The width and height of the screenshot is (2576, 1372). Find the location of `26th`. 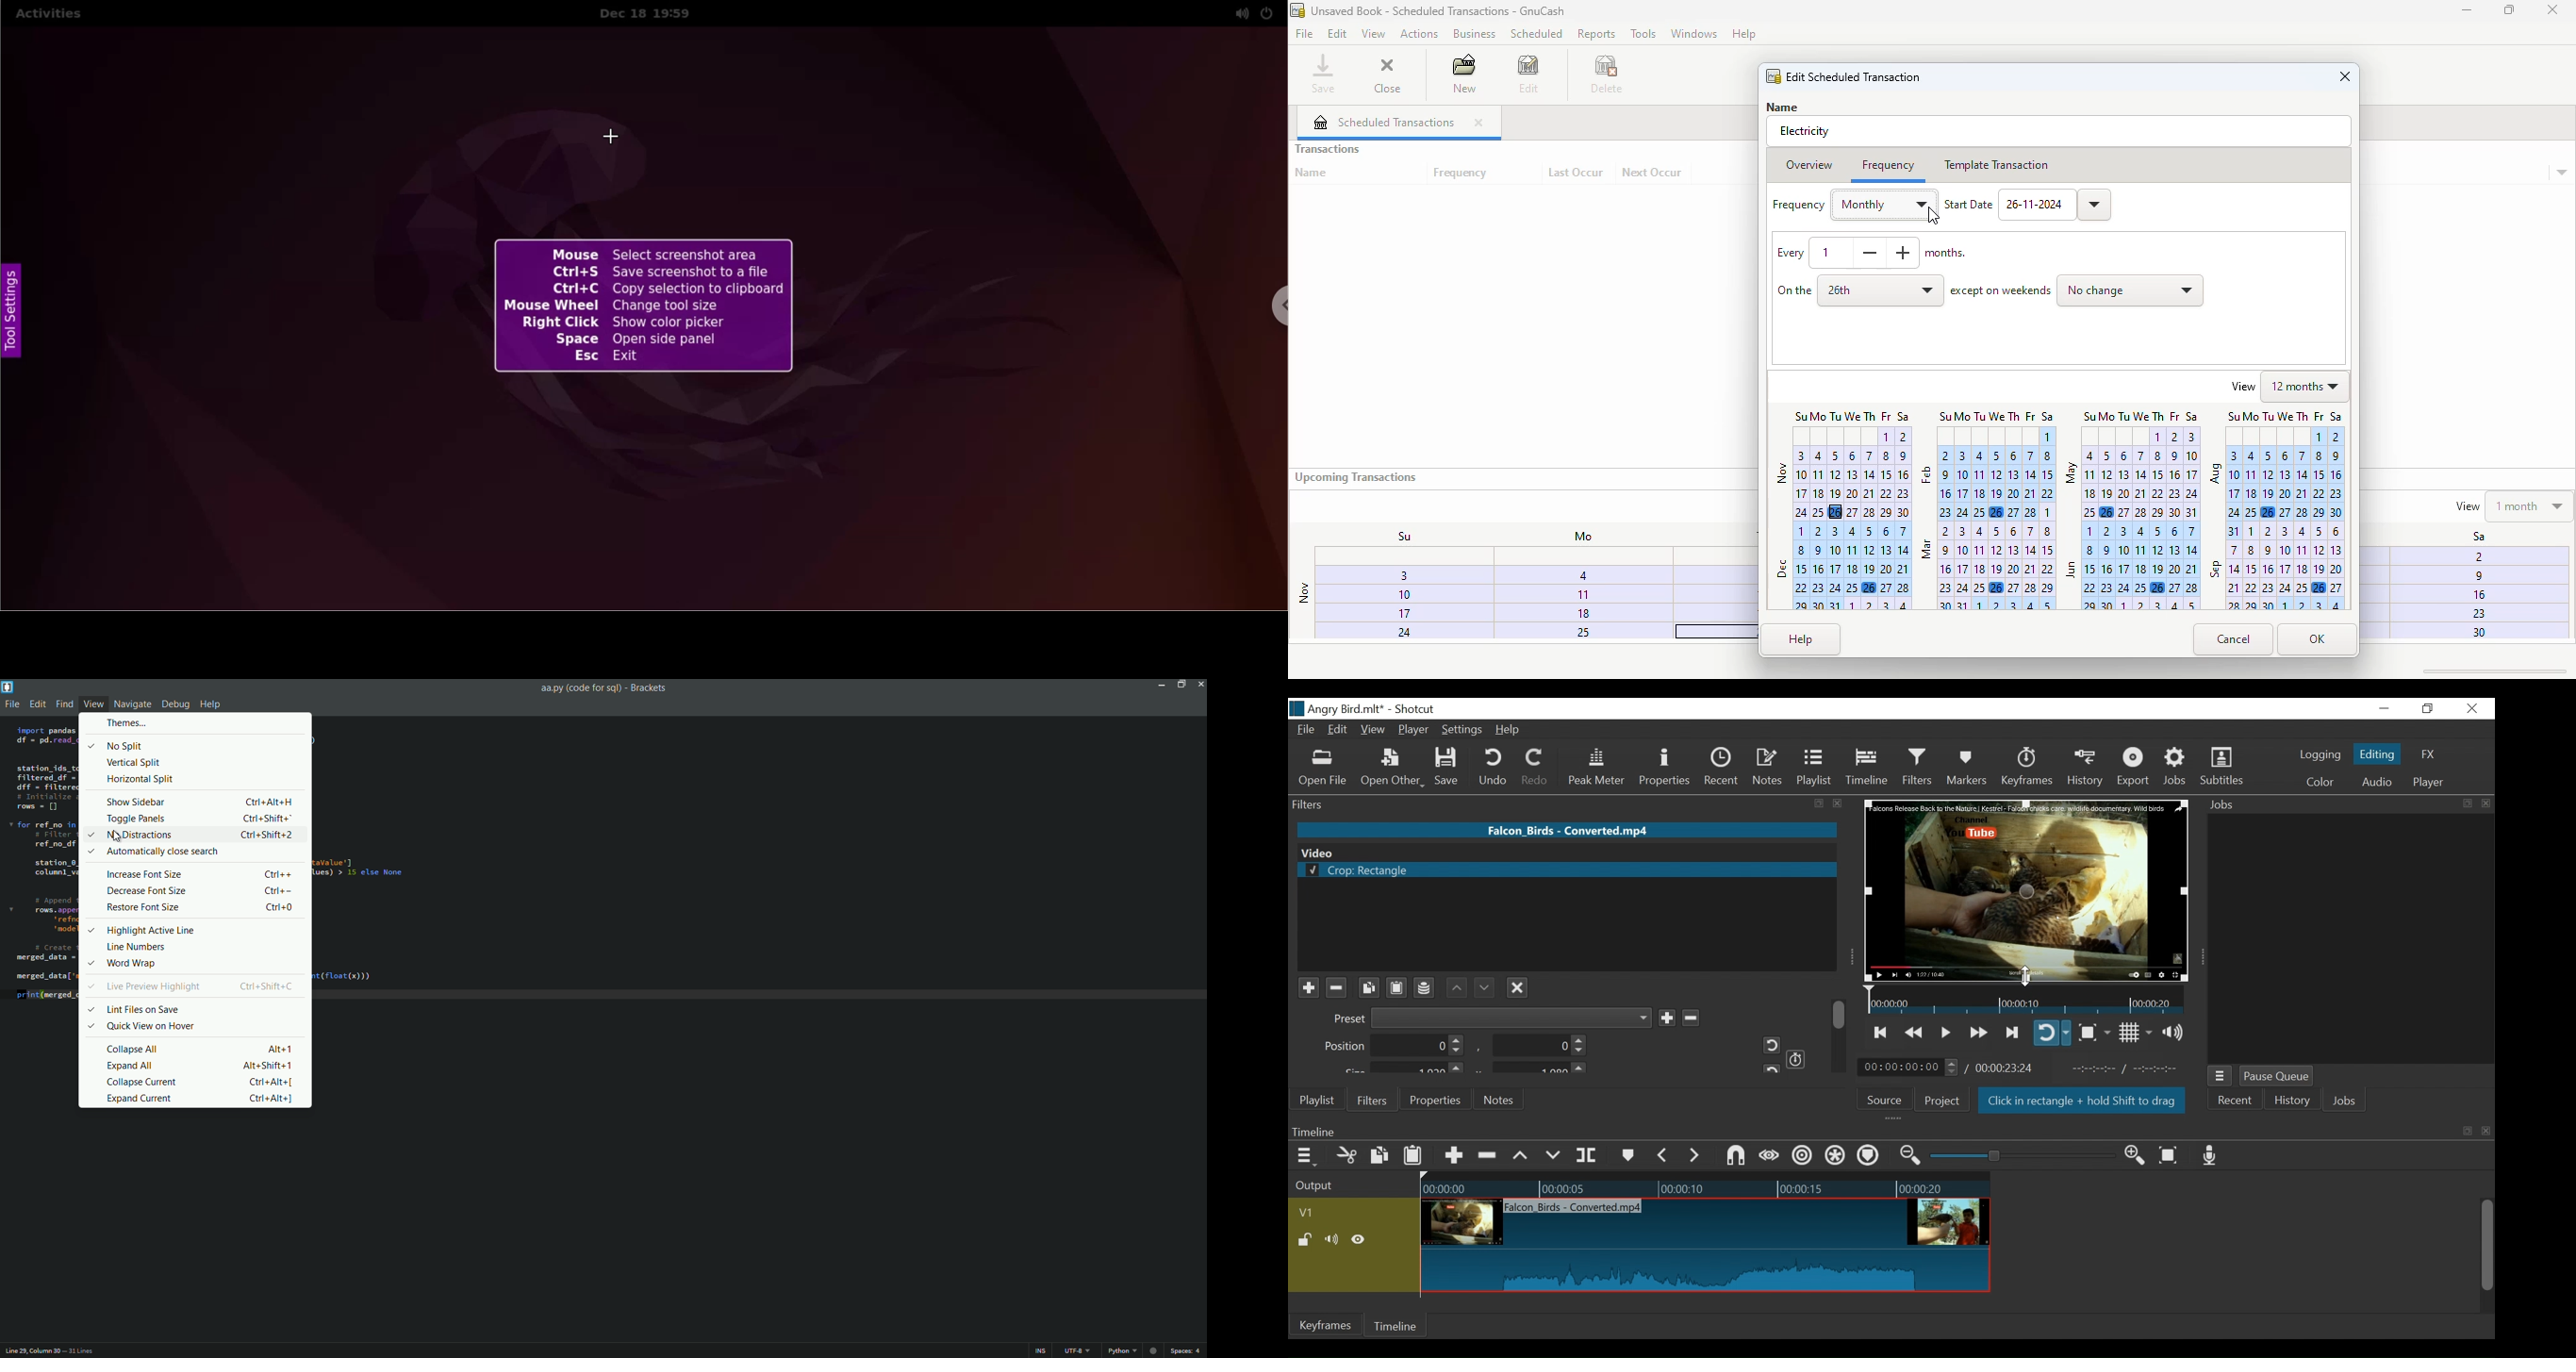

26th is located at coordinates (1881, 290).